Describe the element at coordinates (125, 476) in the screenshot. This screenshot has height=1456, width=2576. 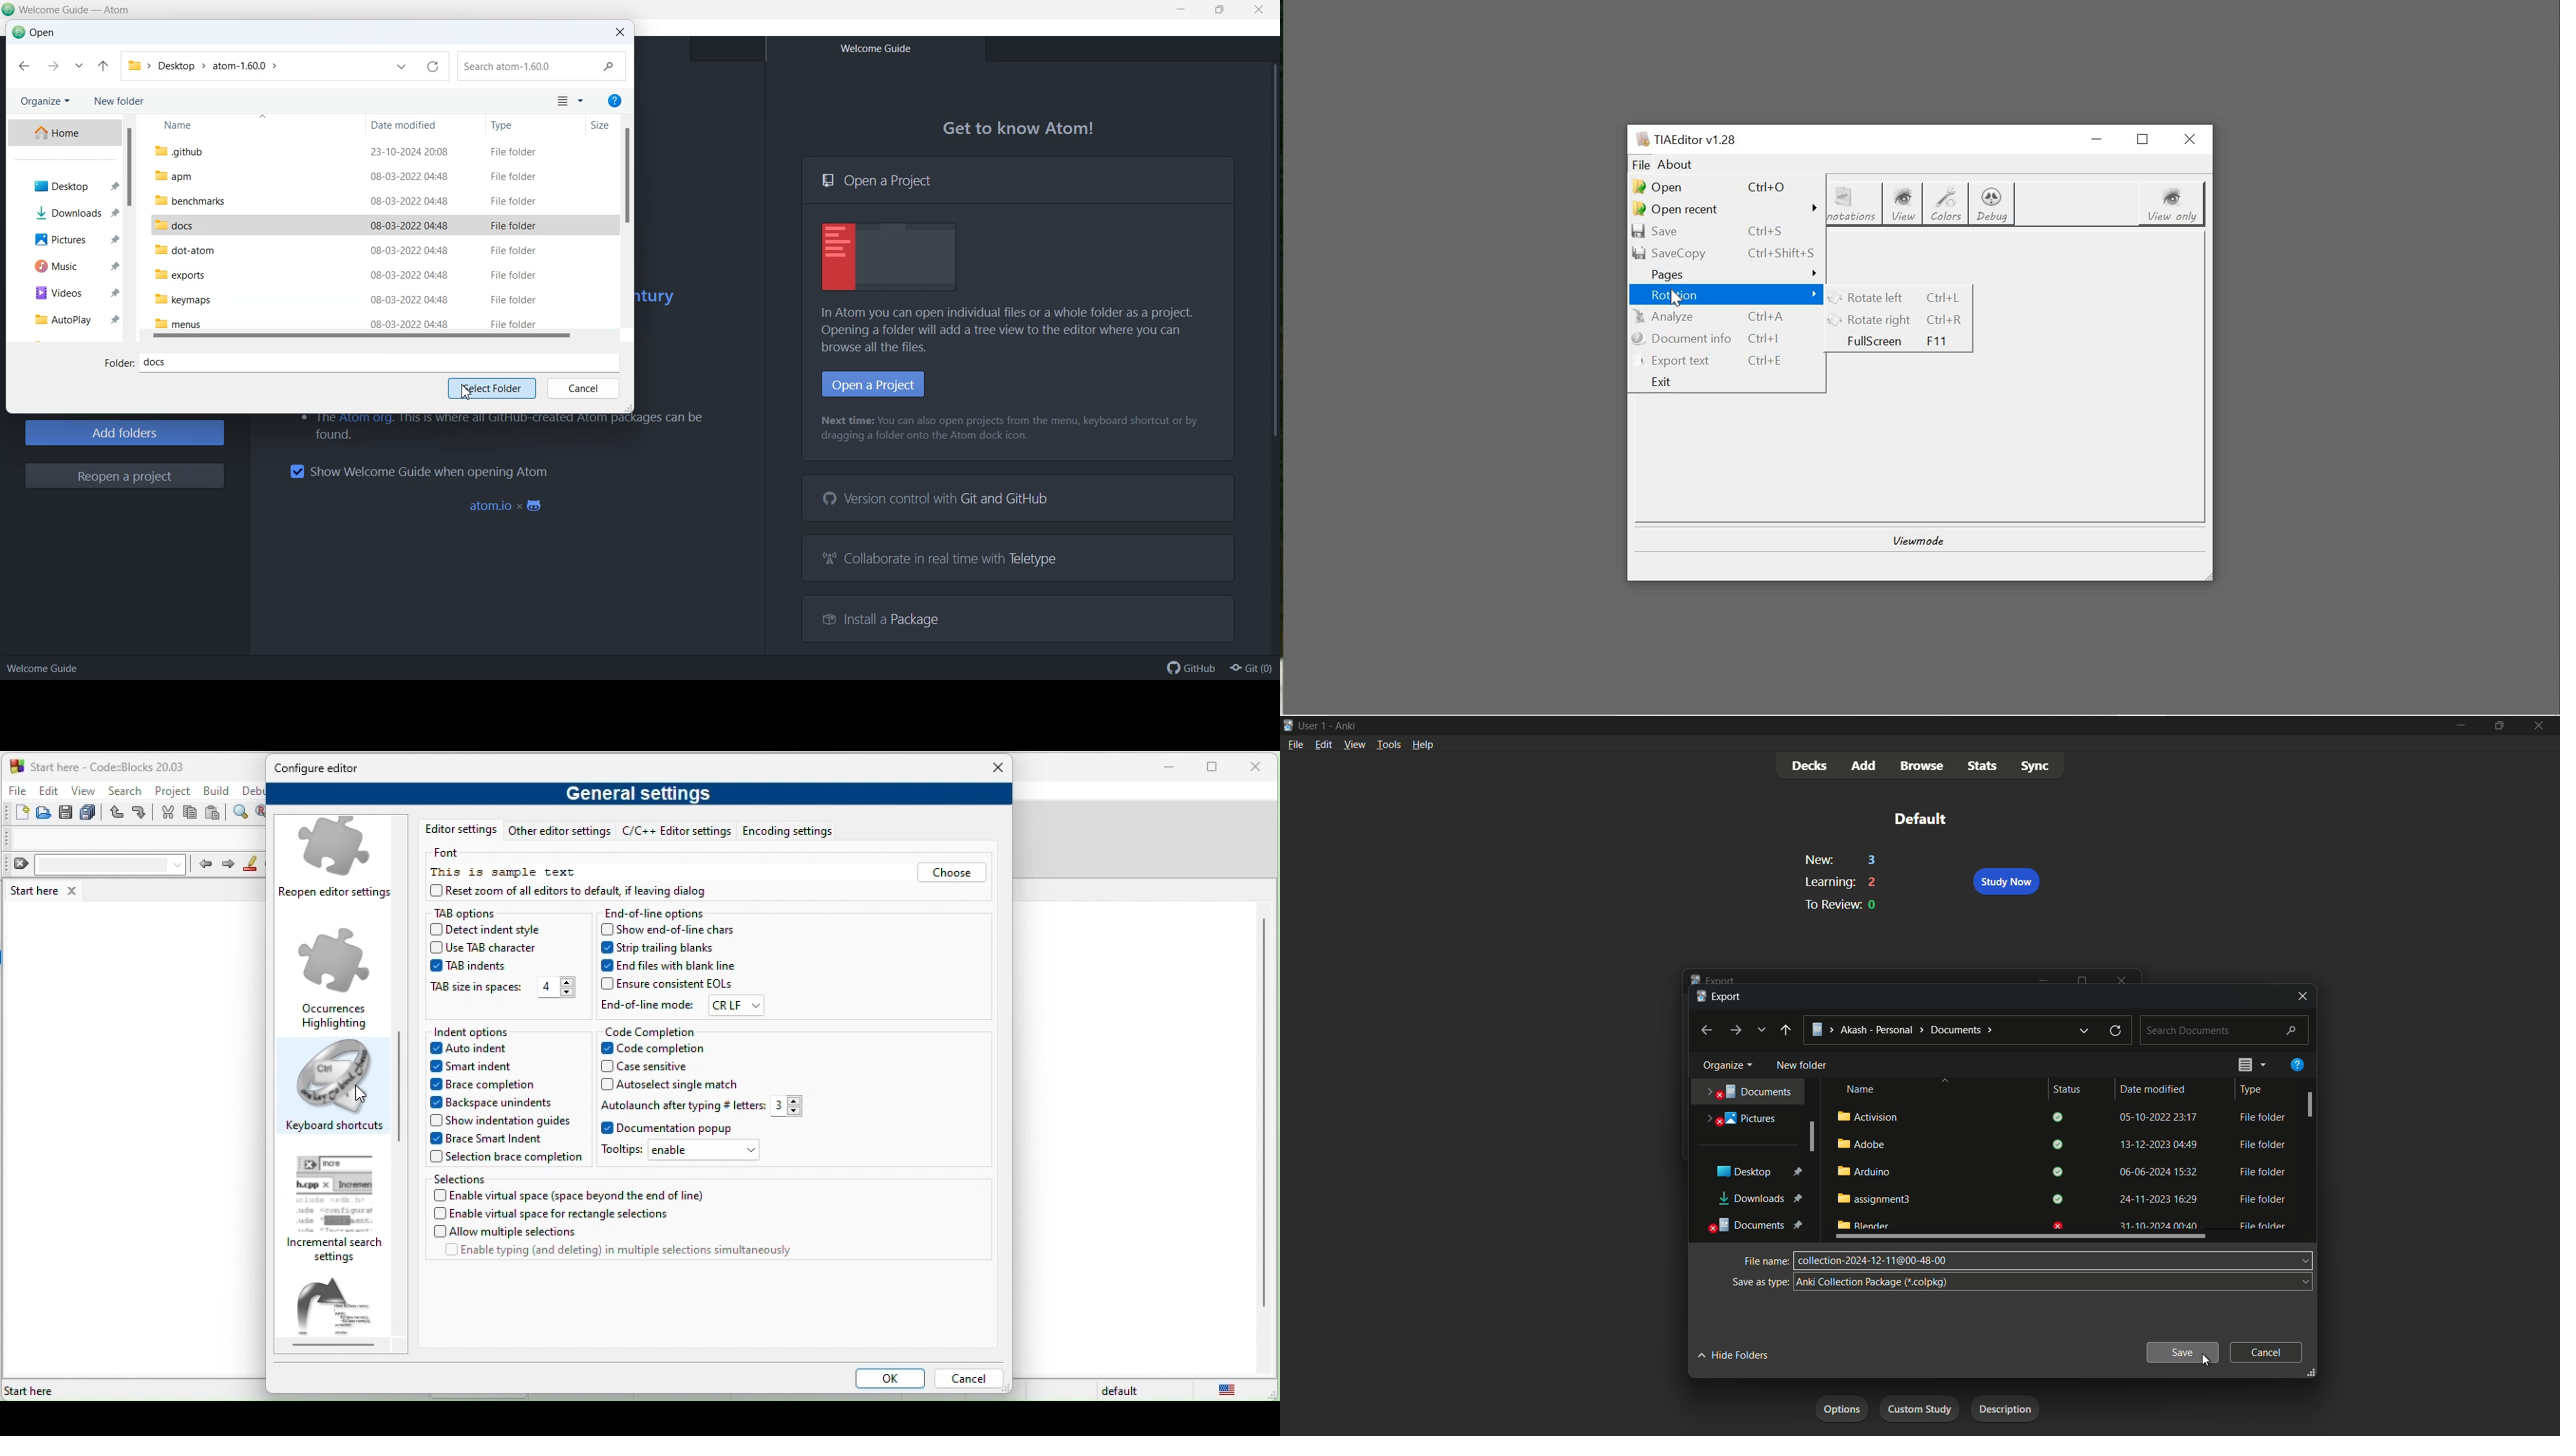
I see `Reopen a project` at that location.